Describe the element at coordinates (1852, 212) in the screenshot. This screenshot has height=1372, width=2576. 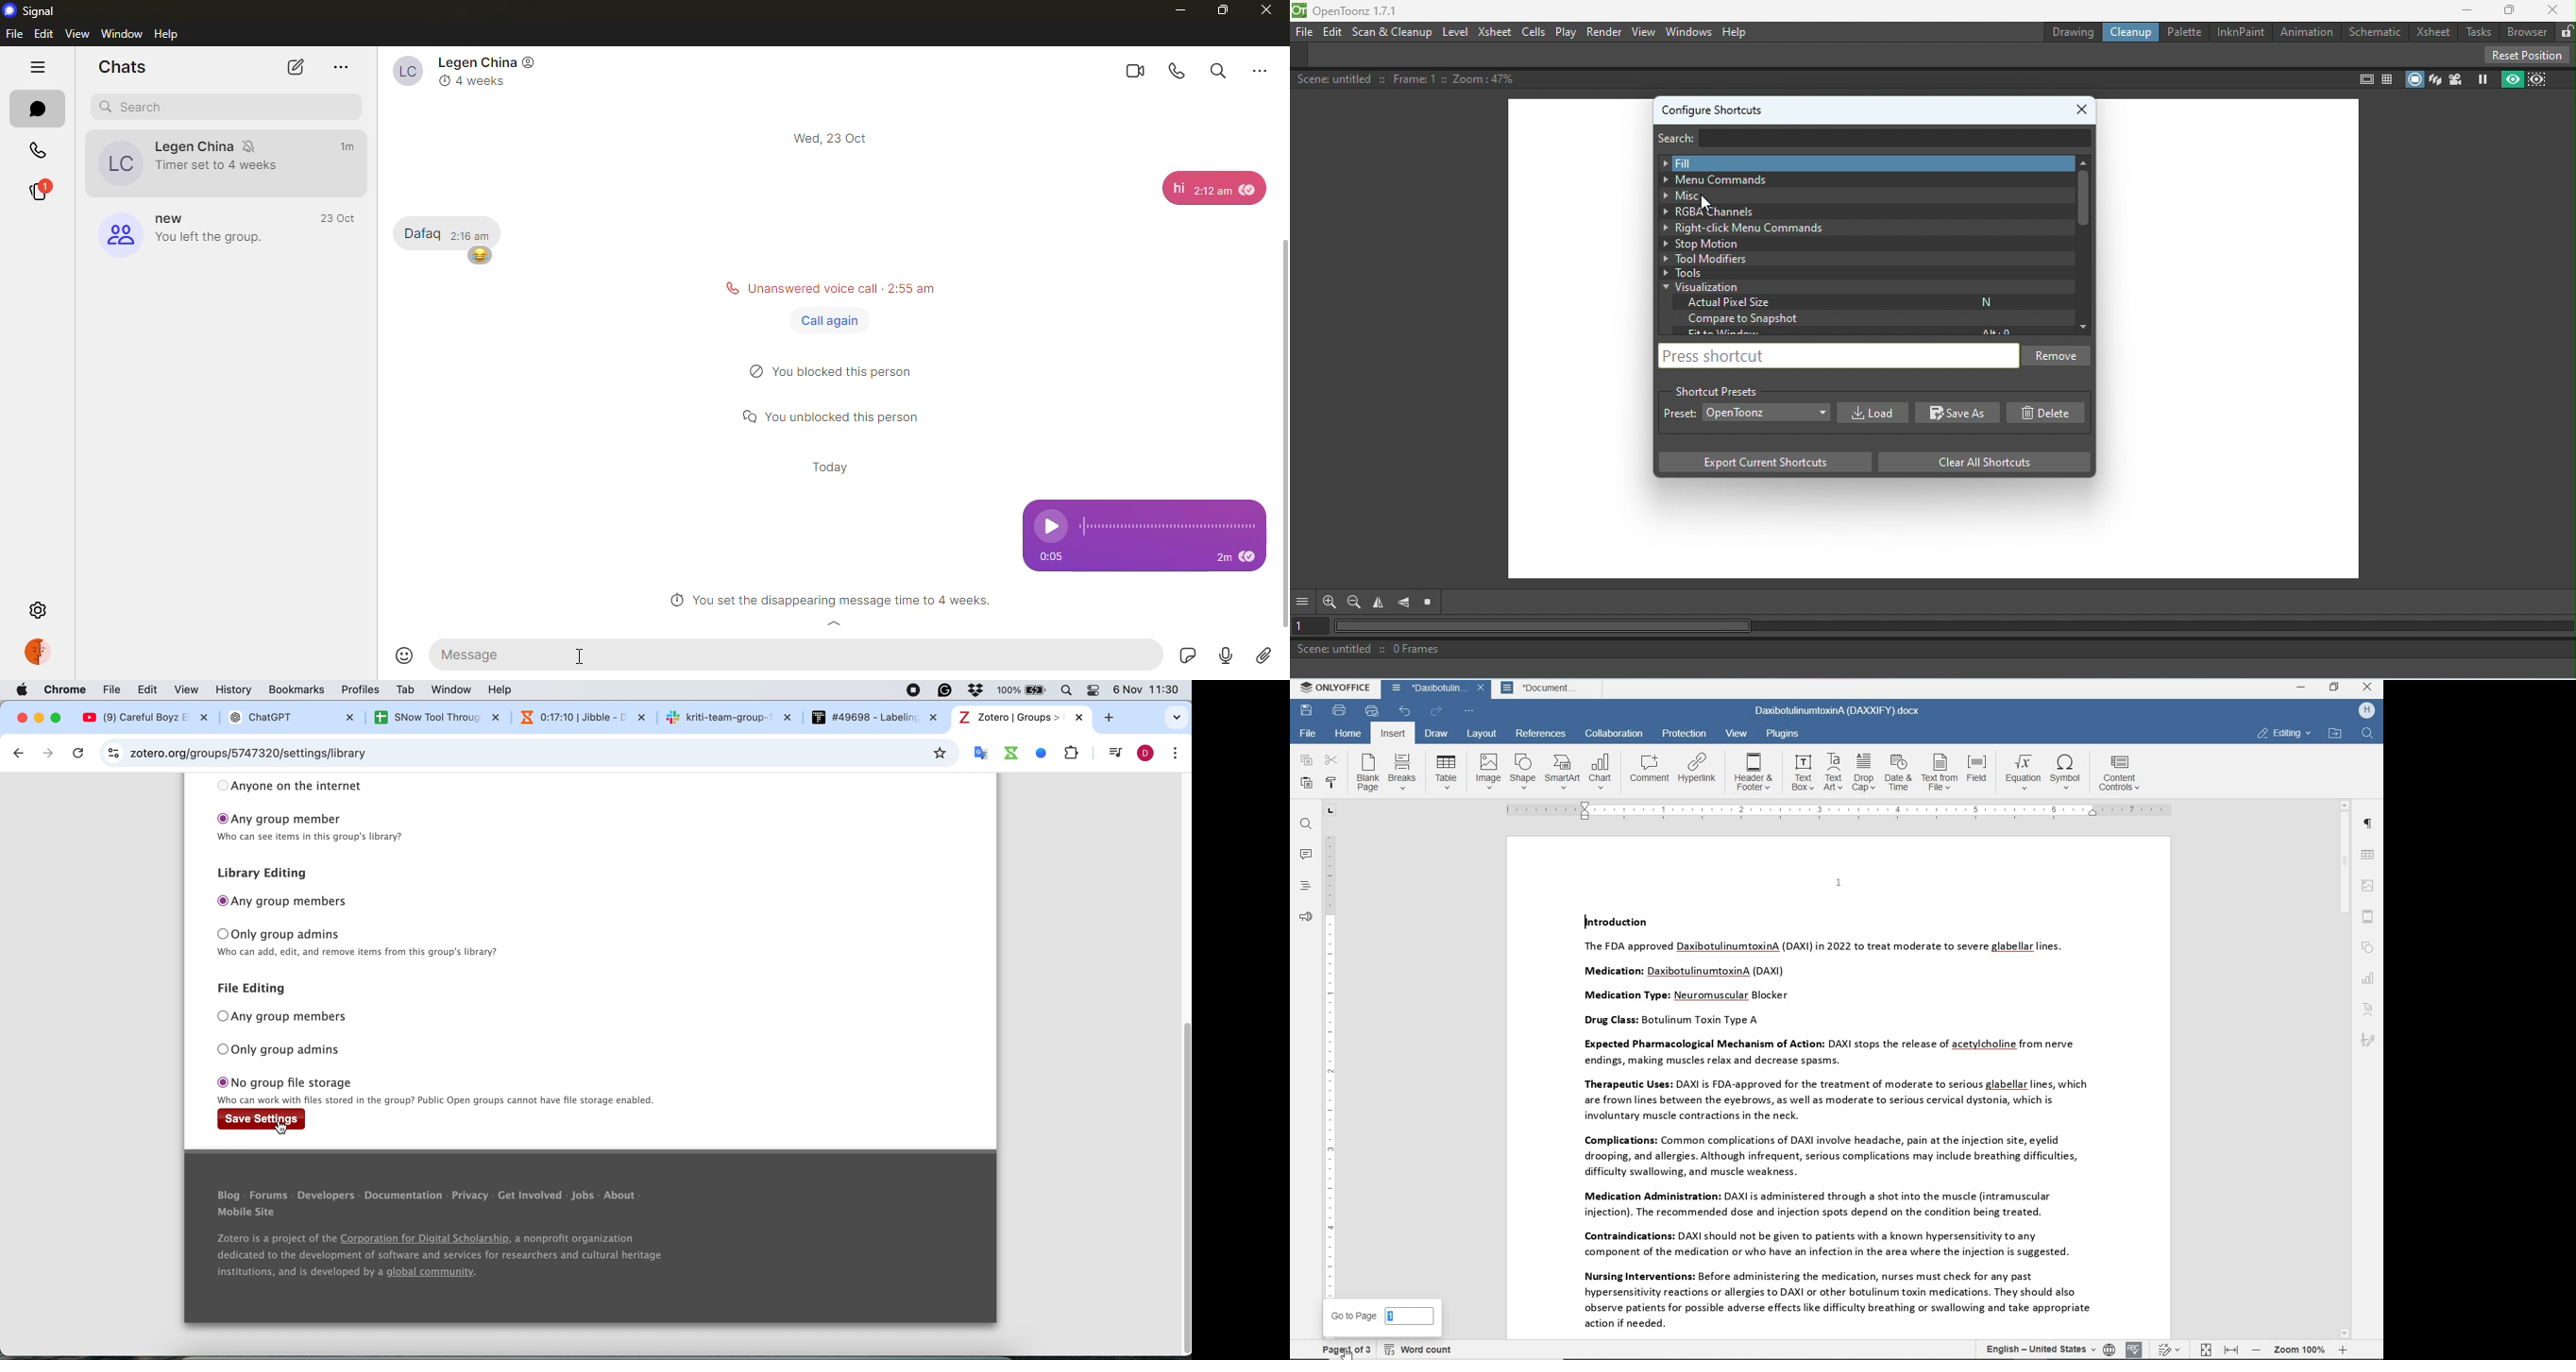
I see `RGBA Channels` at that location.